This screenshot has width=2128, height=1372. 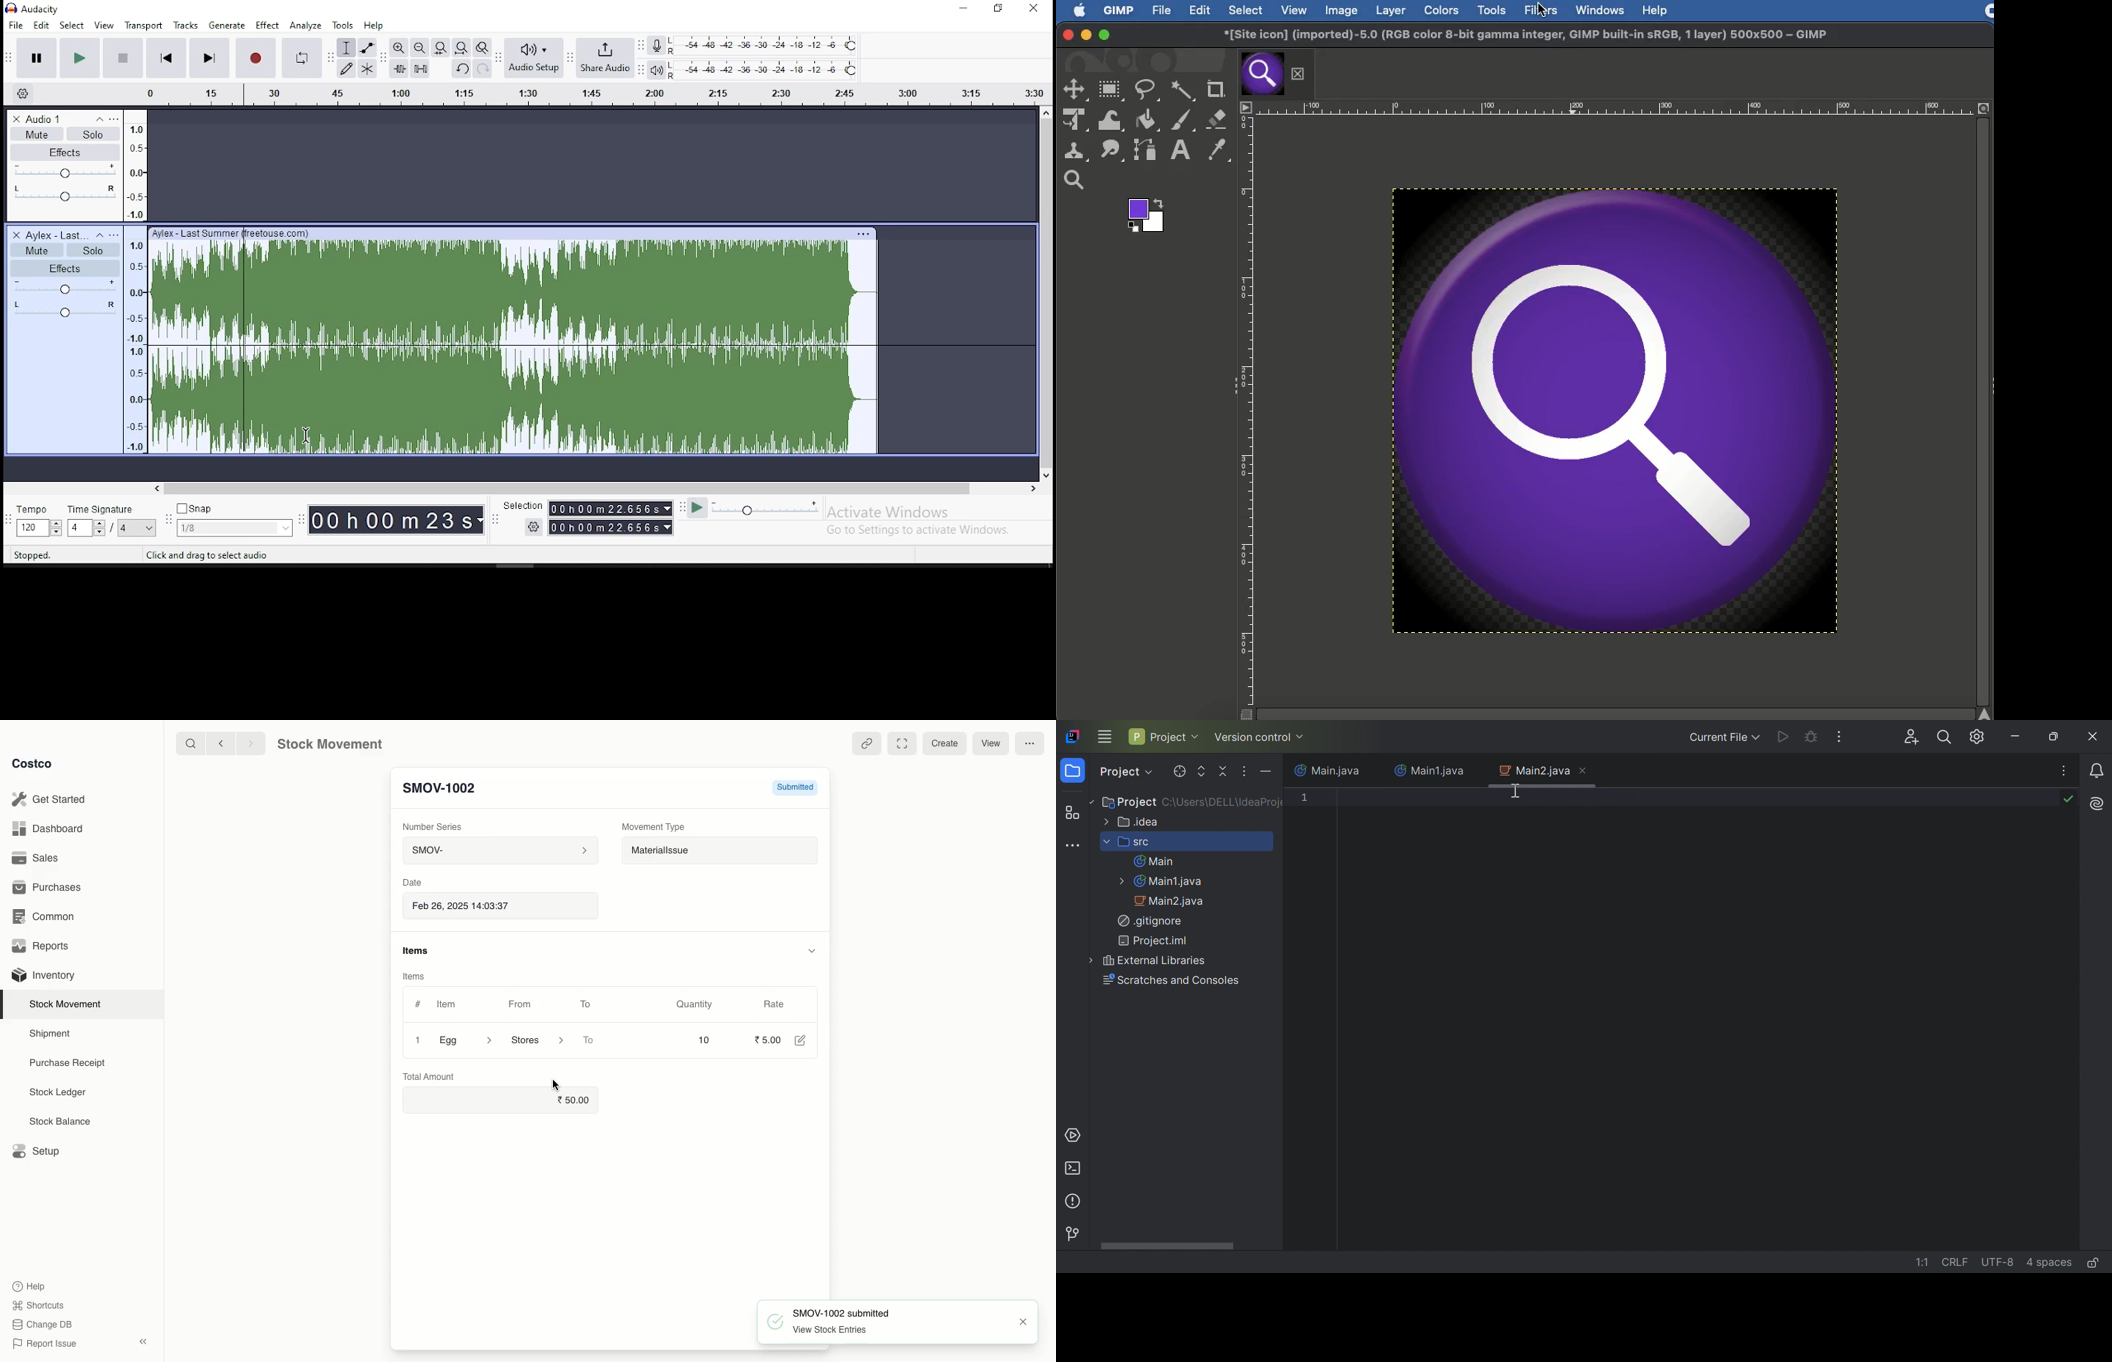 What do you see at coordinates (1075, 771) in the screenshot?
I see `Project` at bounding box center [1075, 771].